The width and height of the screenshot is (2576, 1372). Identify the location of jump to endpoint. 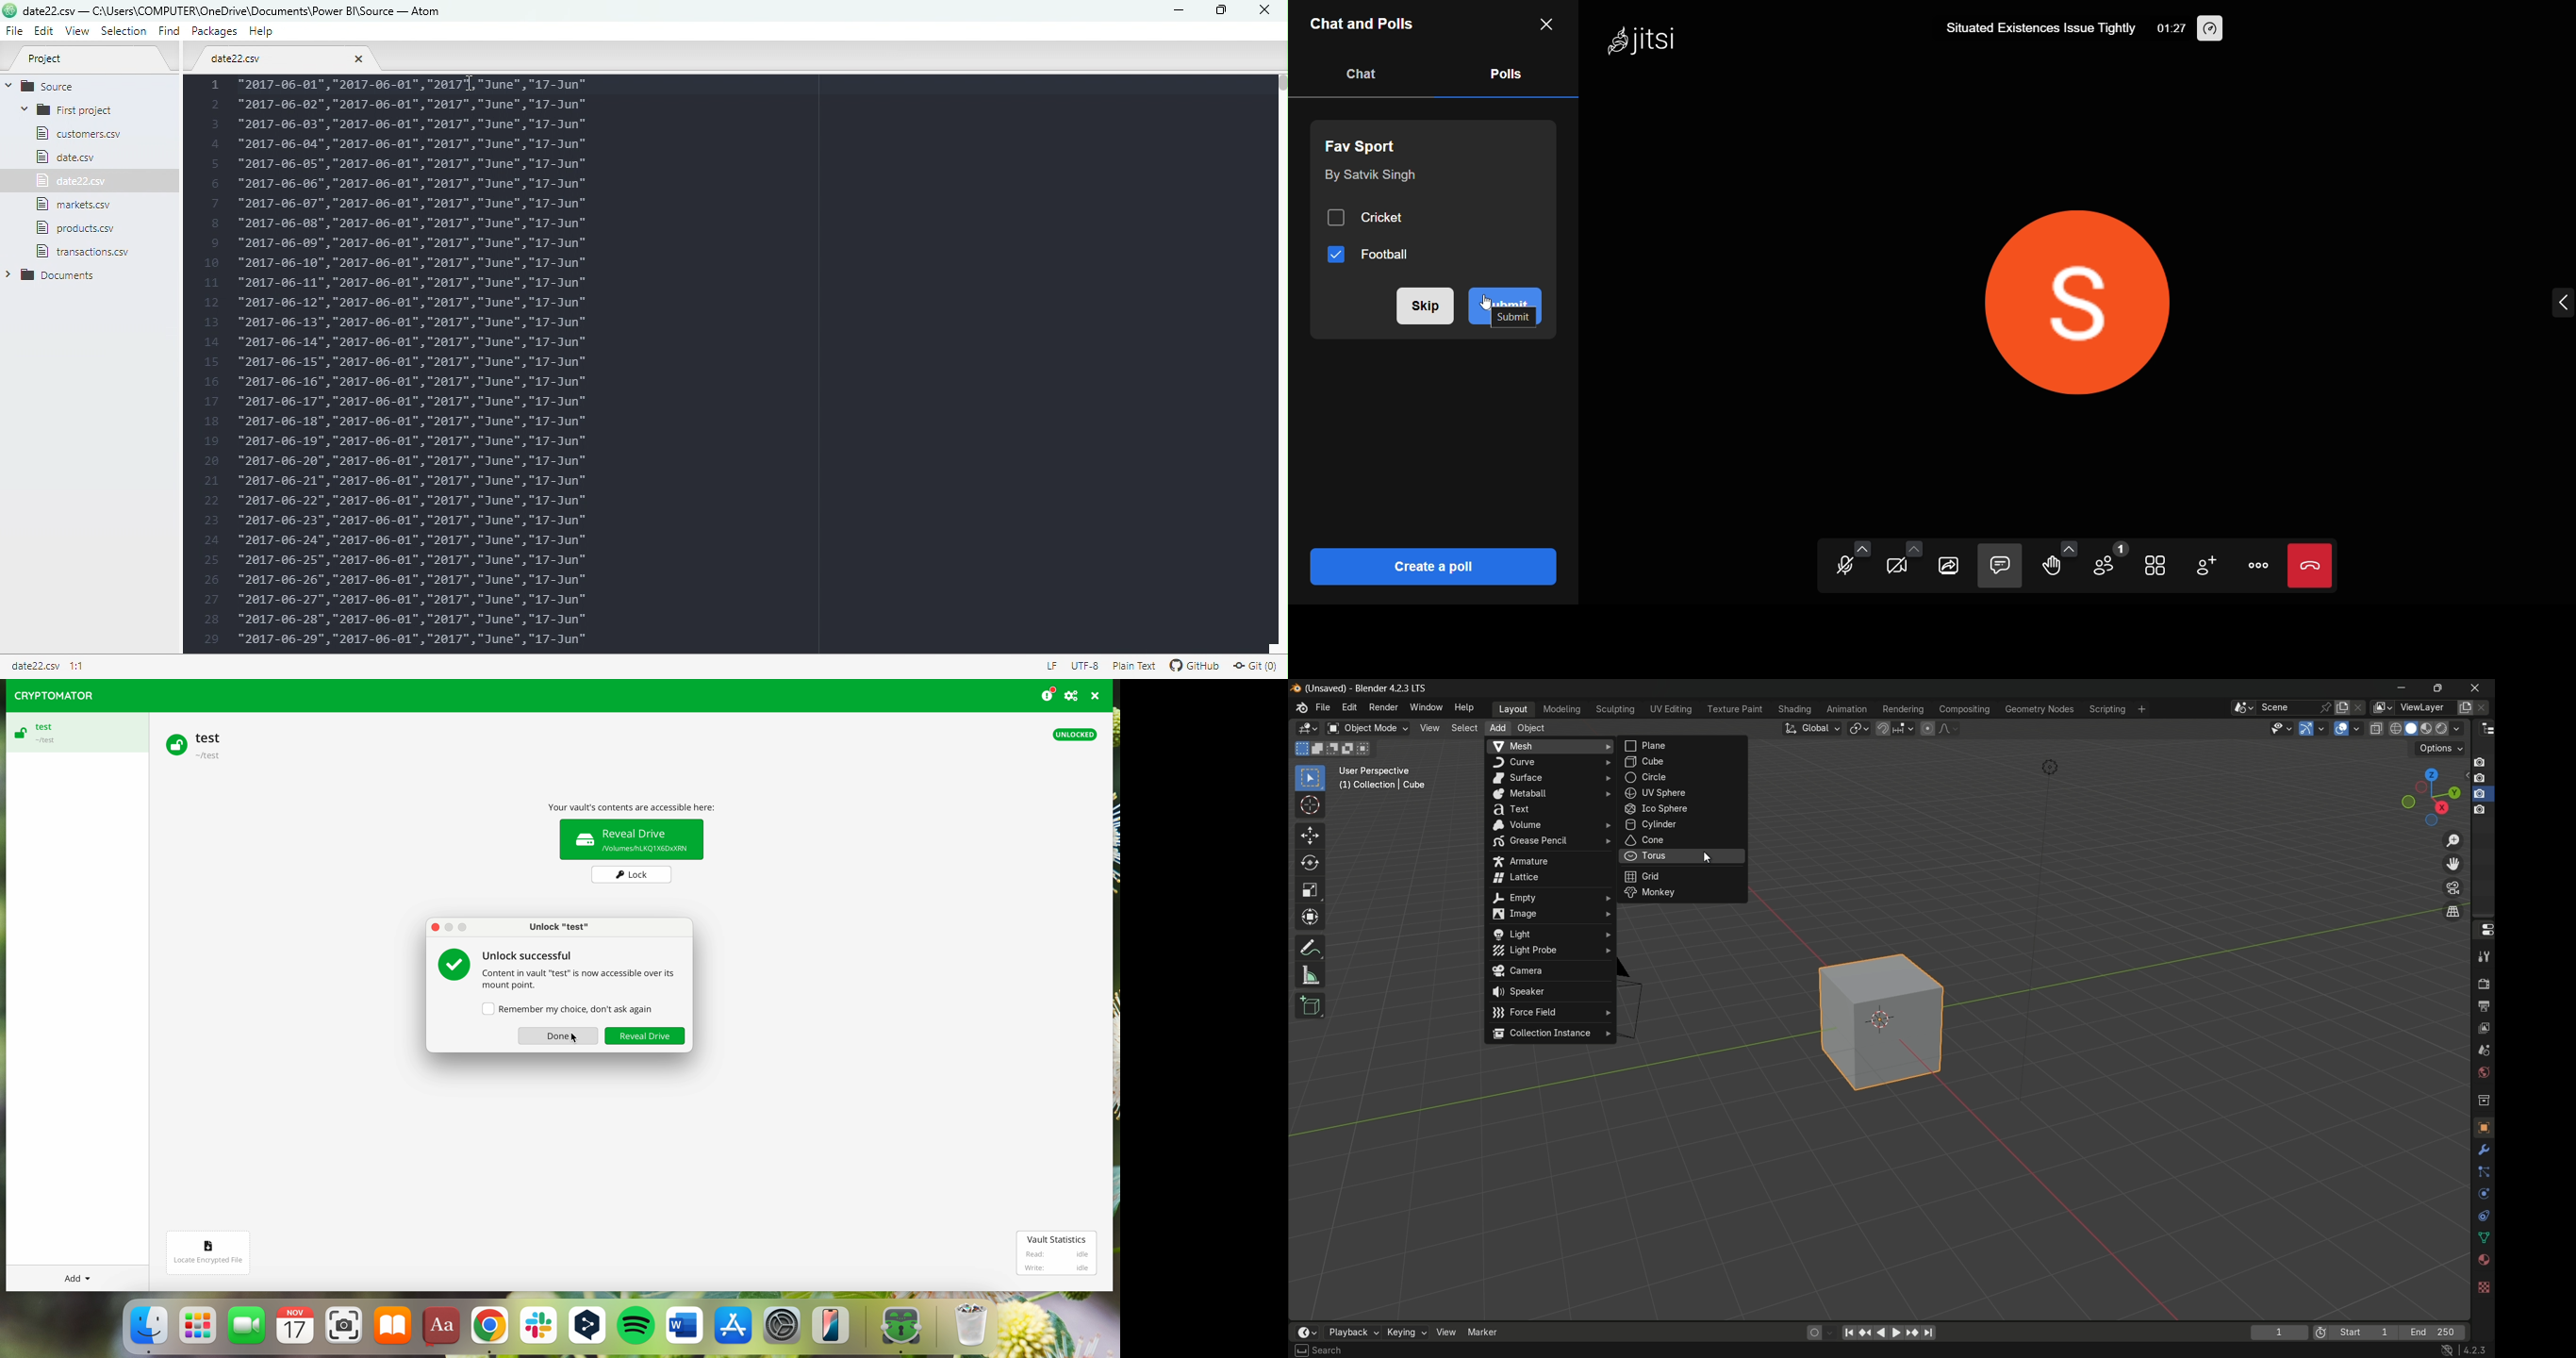
(1930, 1333).